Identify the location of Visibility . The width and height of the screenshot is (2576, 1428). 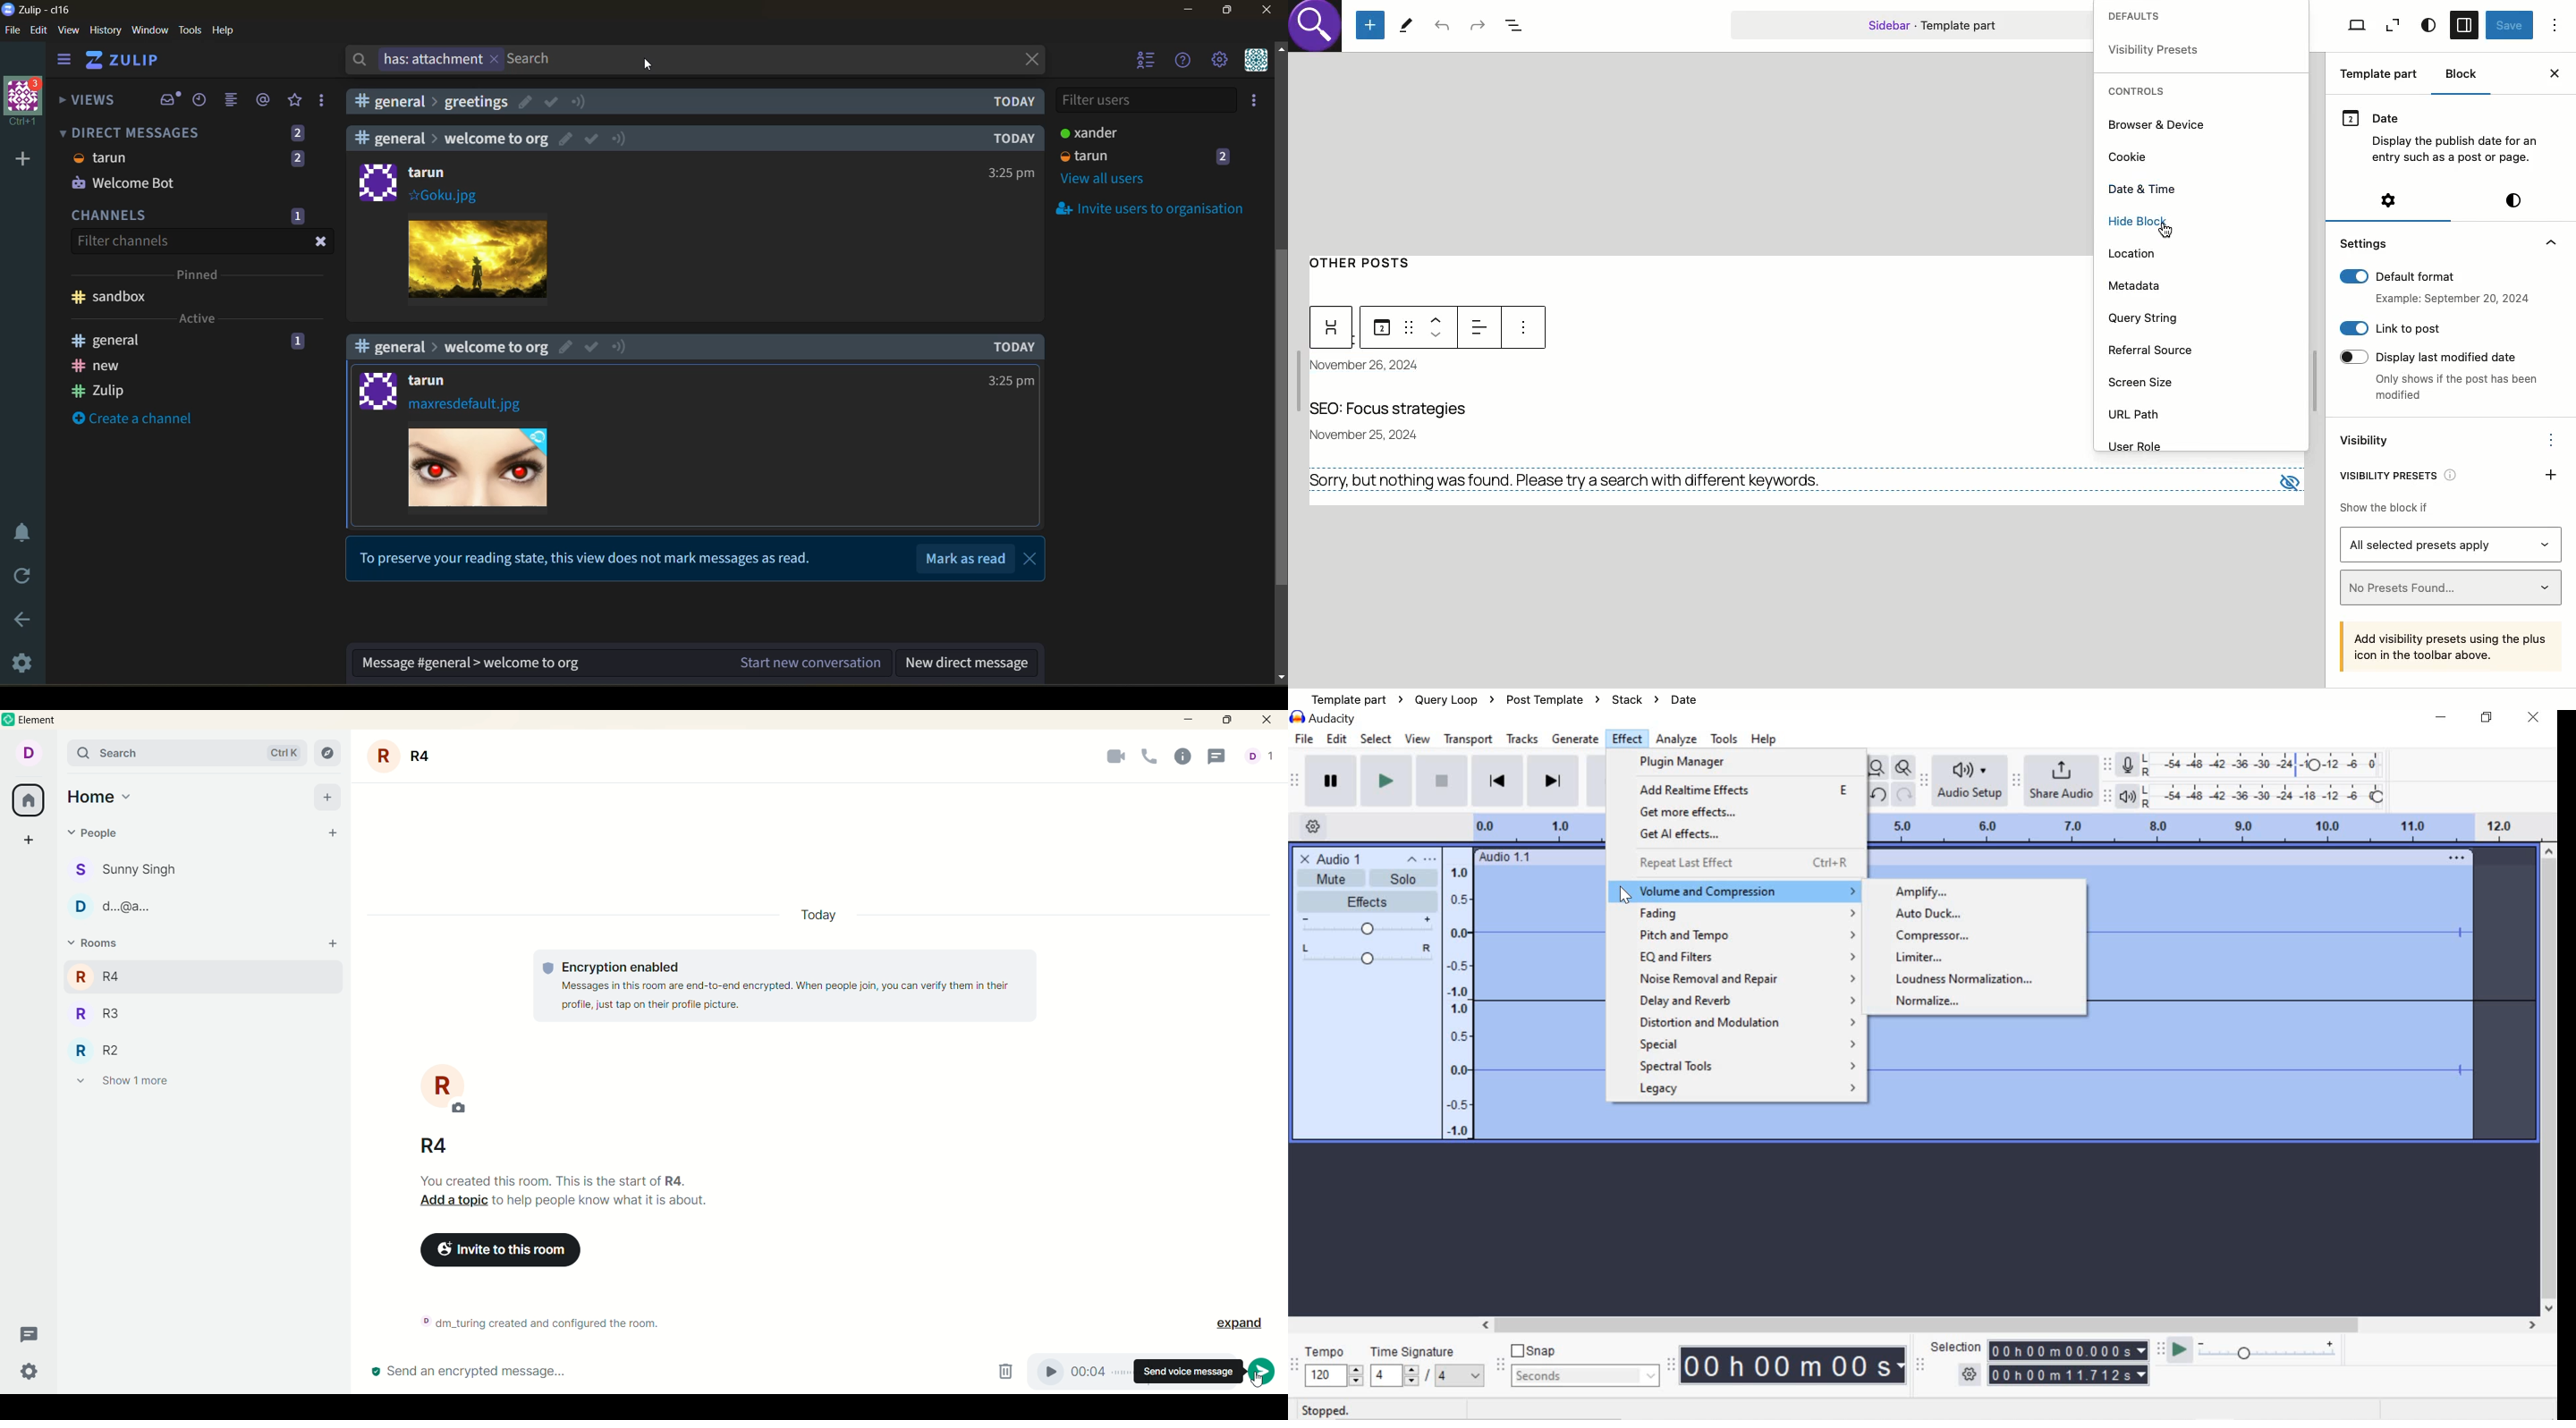
(2367, 442).